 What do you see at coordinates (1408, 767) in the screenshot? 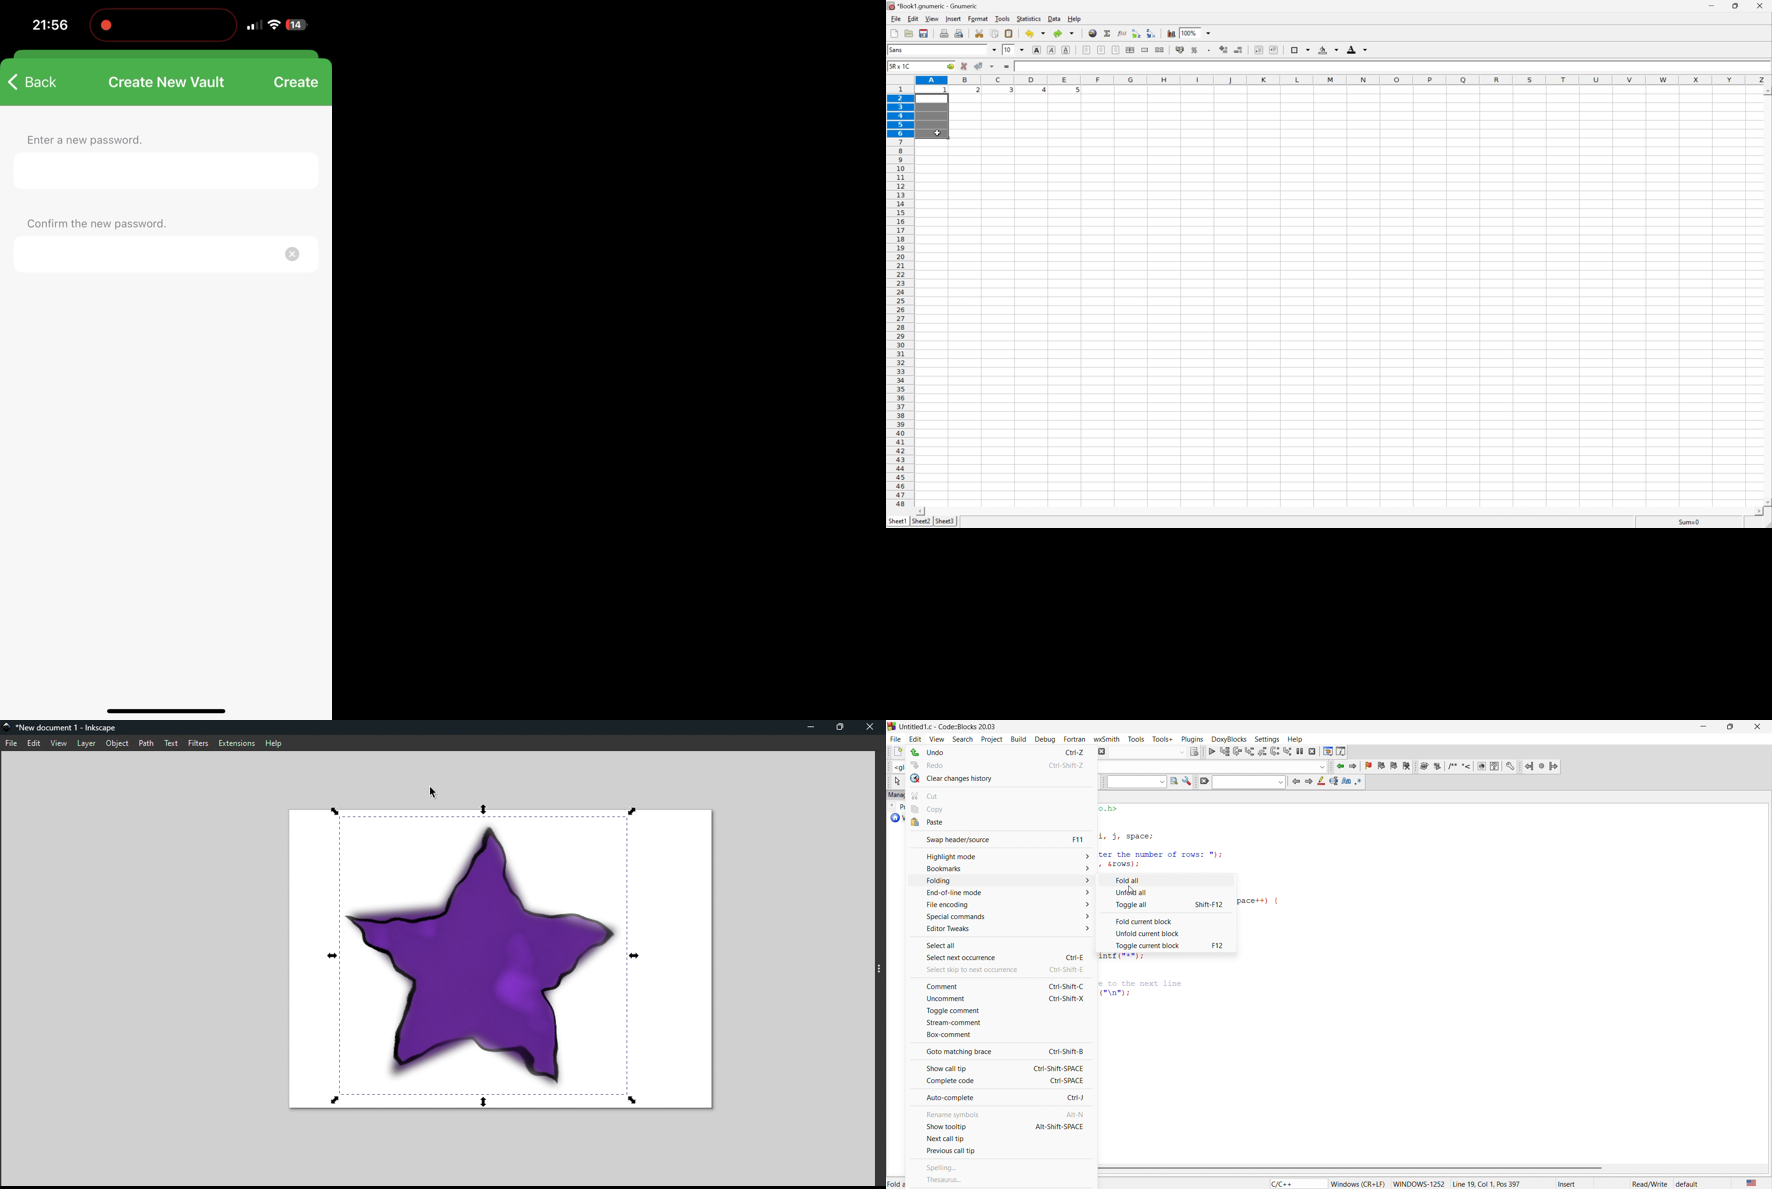
I see `clear bookmart` at bounding box center [1408, 767].